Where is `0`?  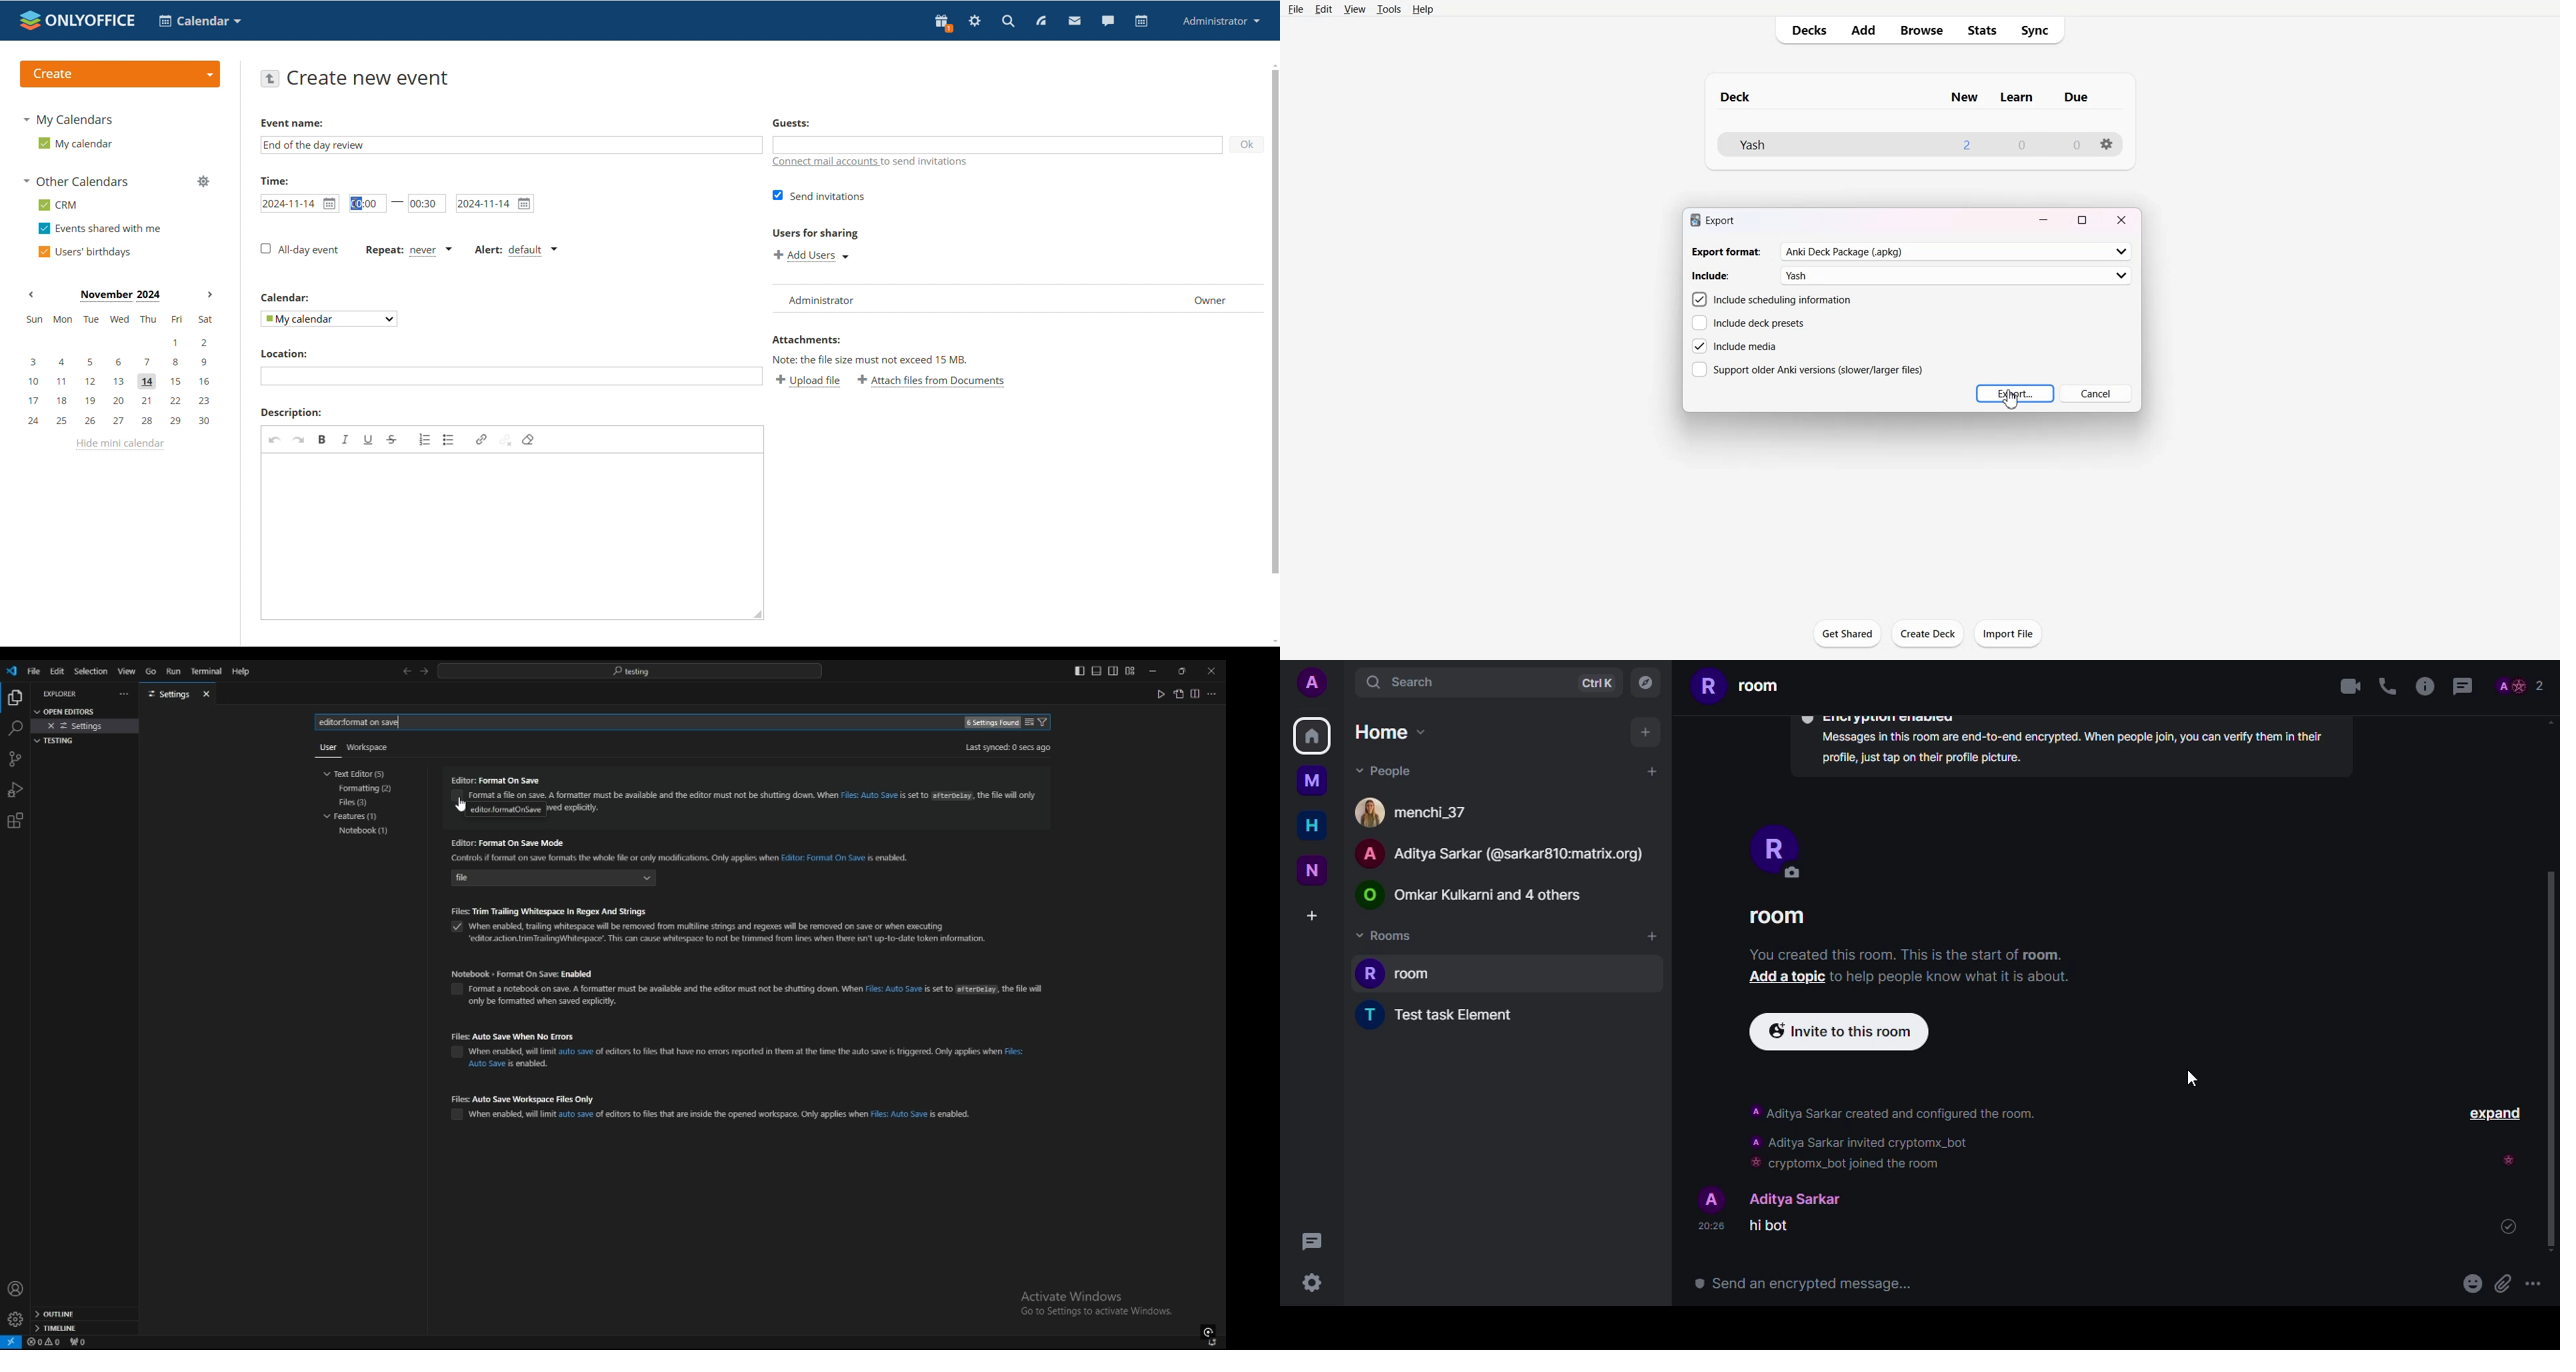 0 is located at coordinates (2023, 145).